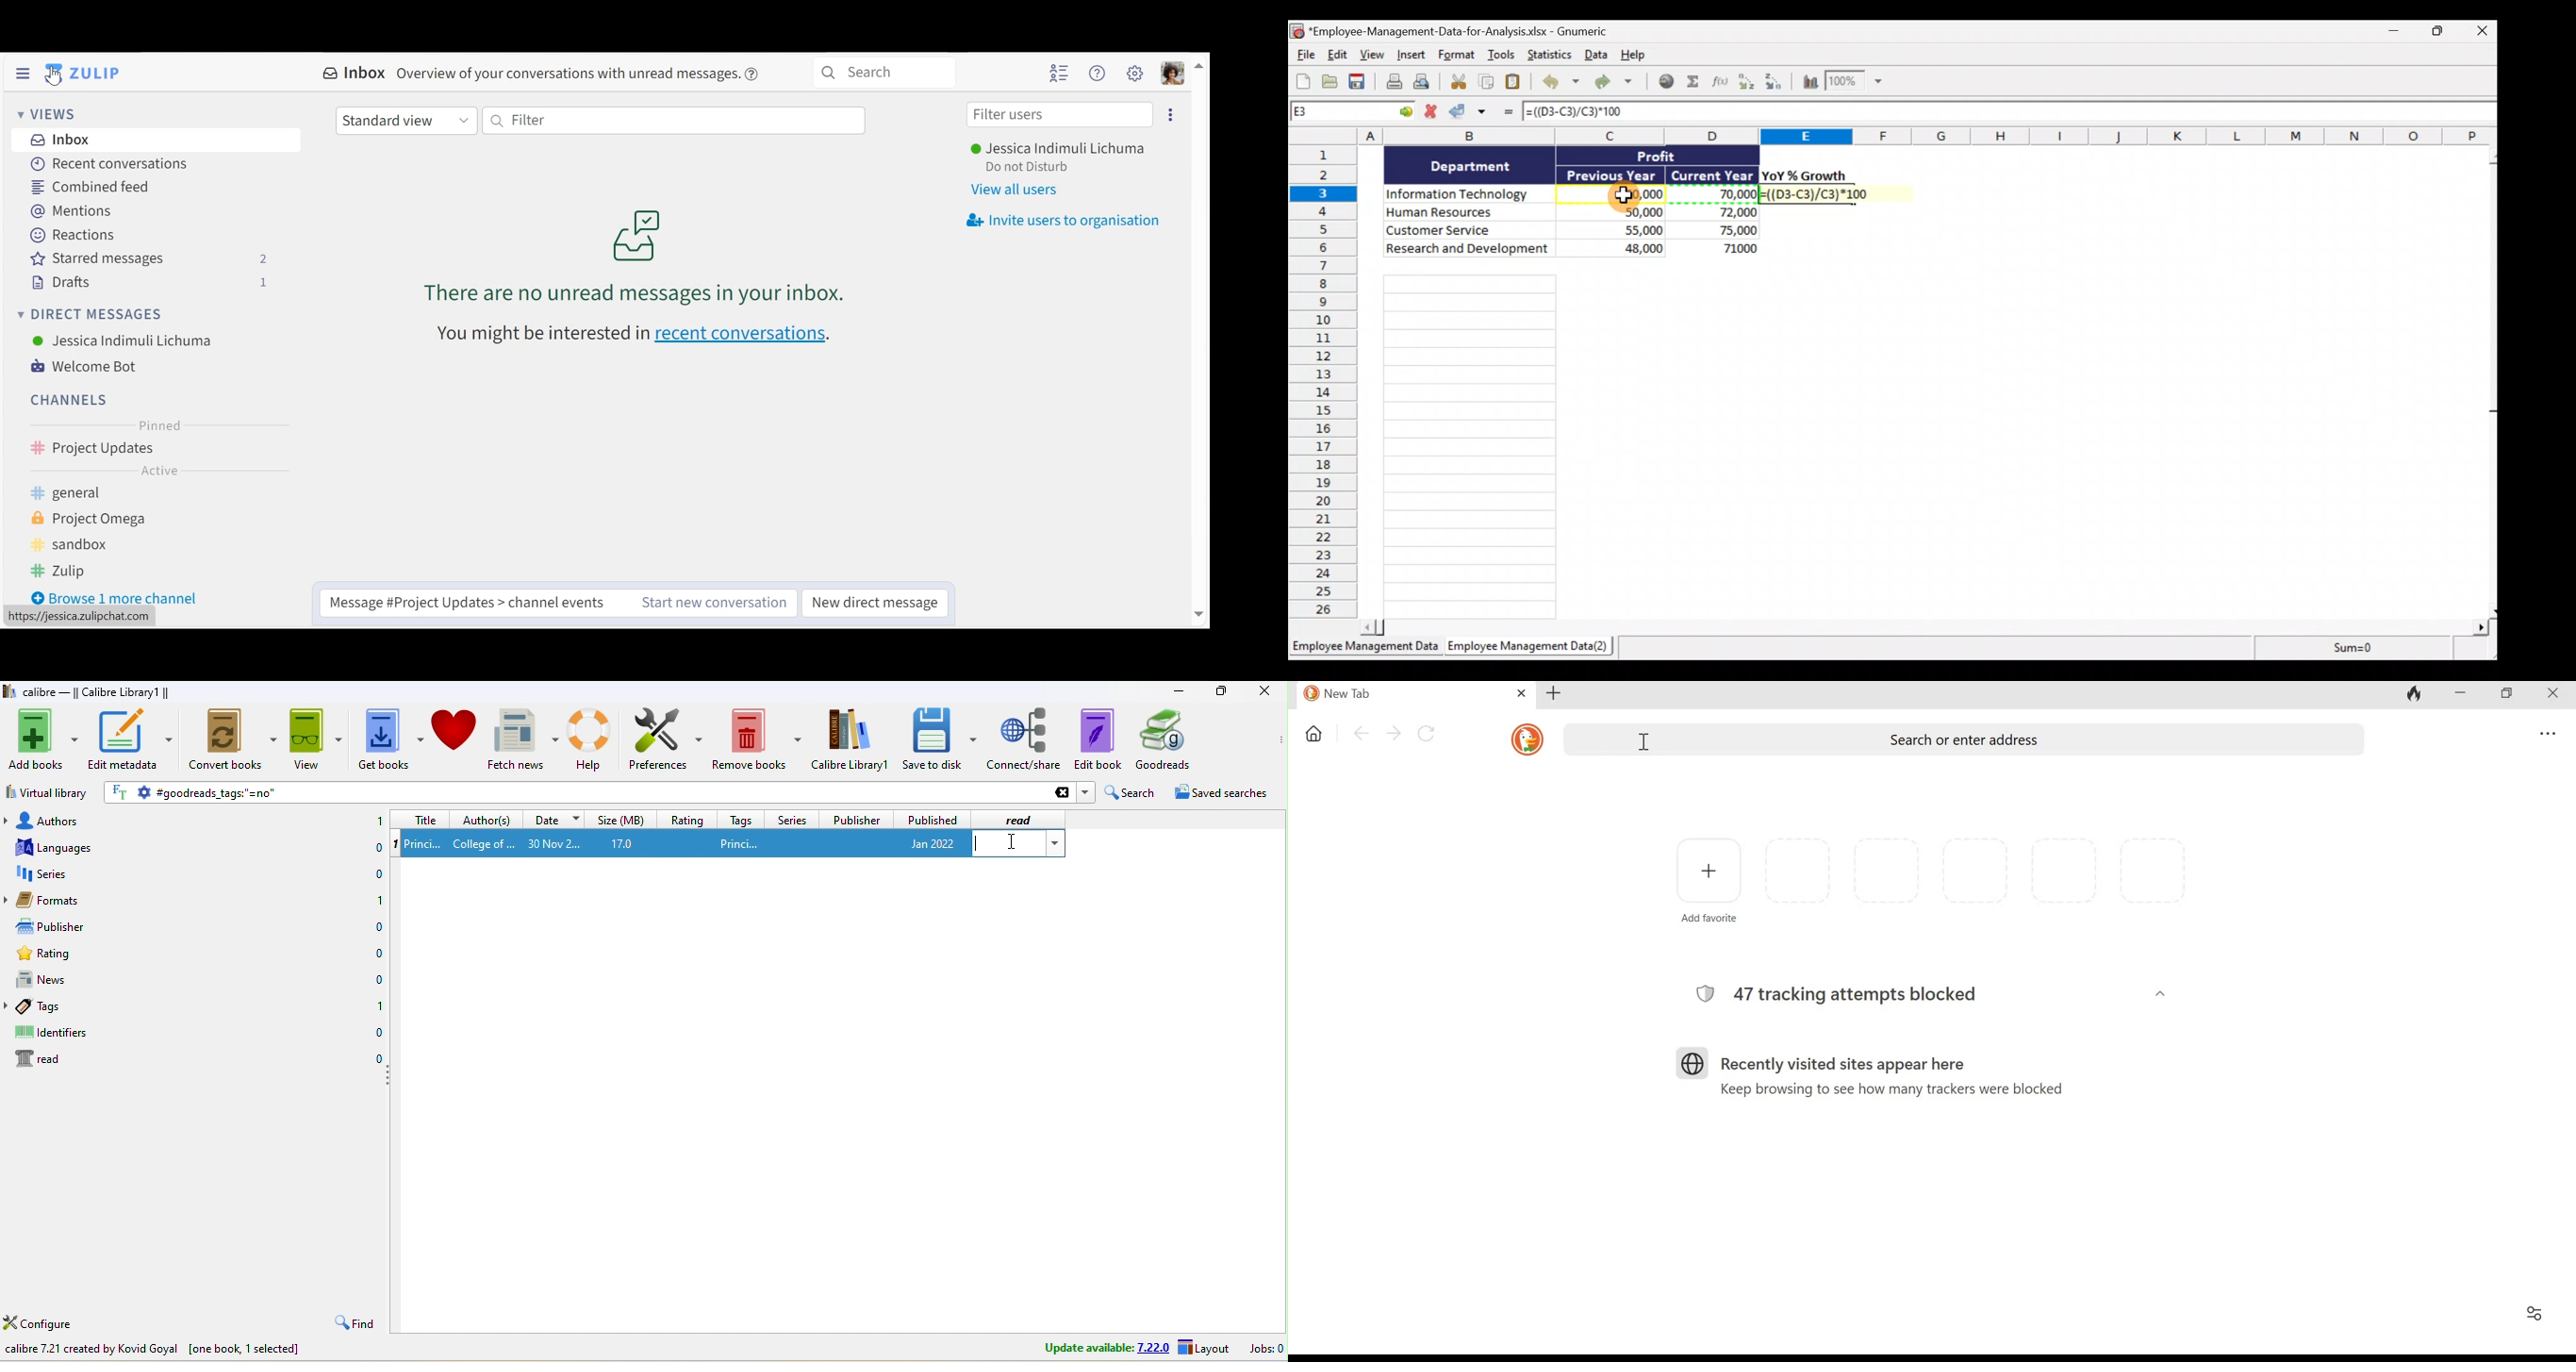 The image size is (2576, 1372). Describe the element at coordinates (1633, 55) in the screenshot. I see `Help` at that location.